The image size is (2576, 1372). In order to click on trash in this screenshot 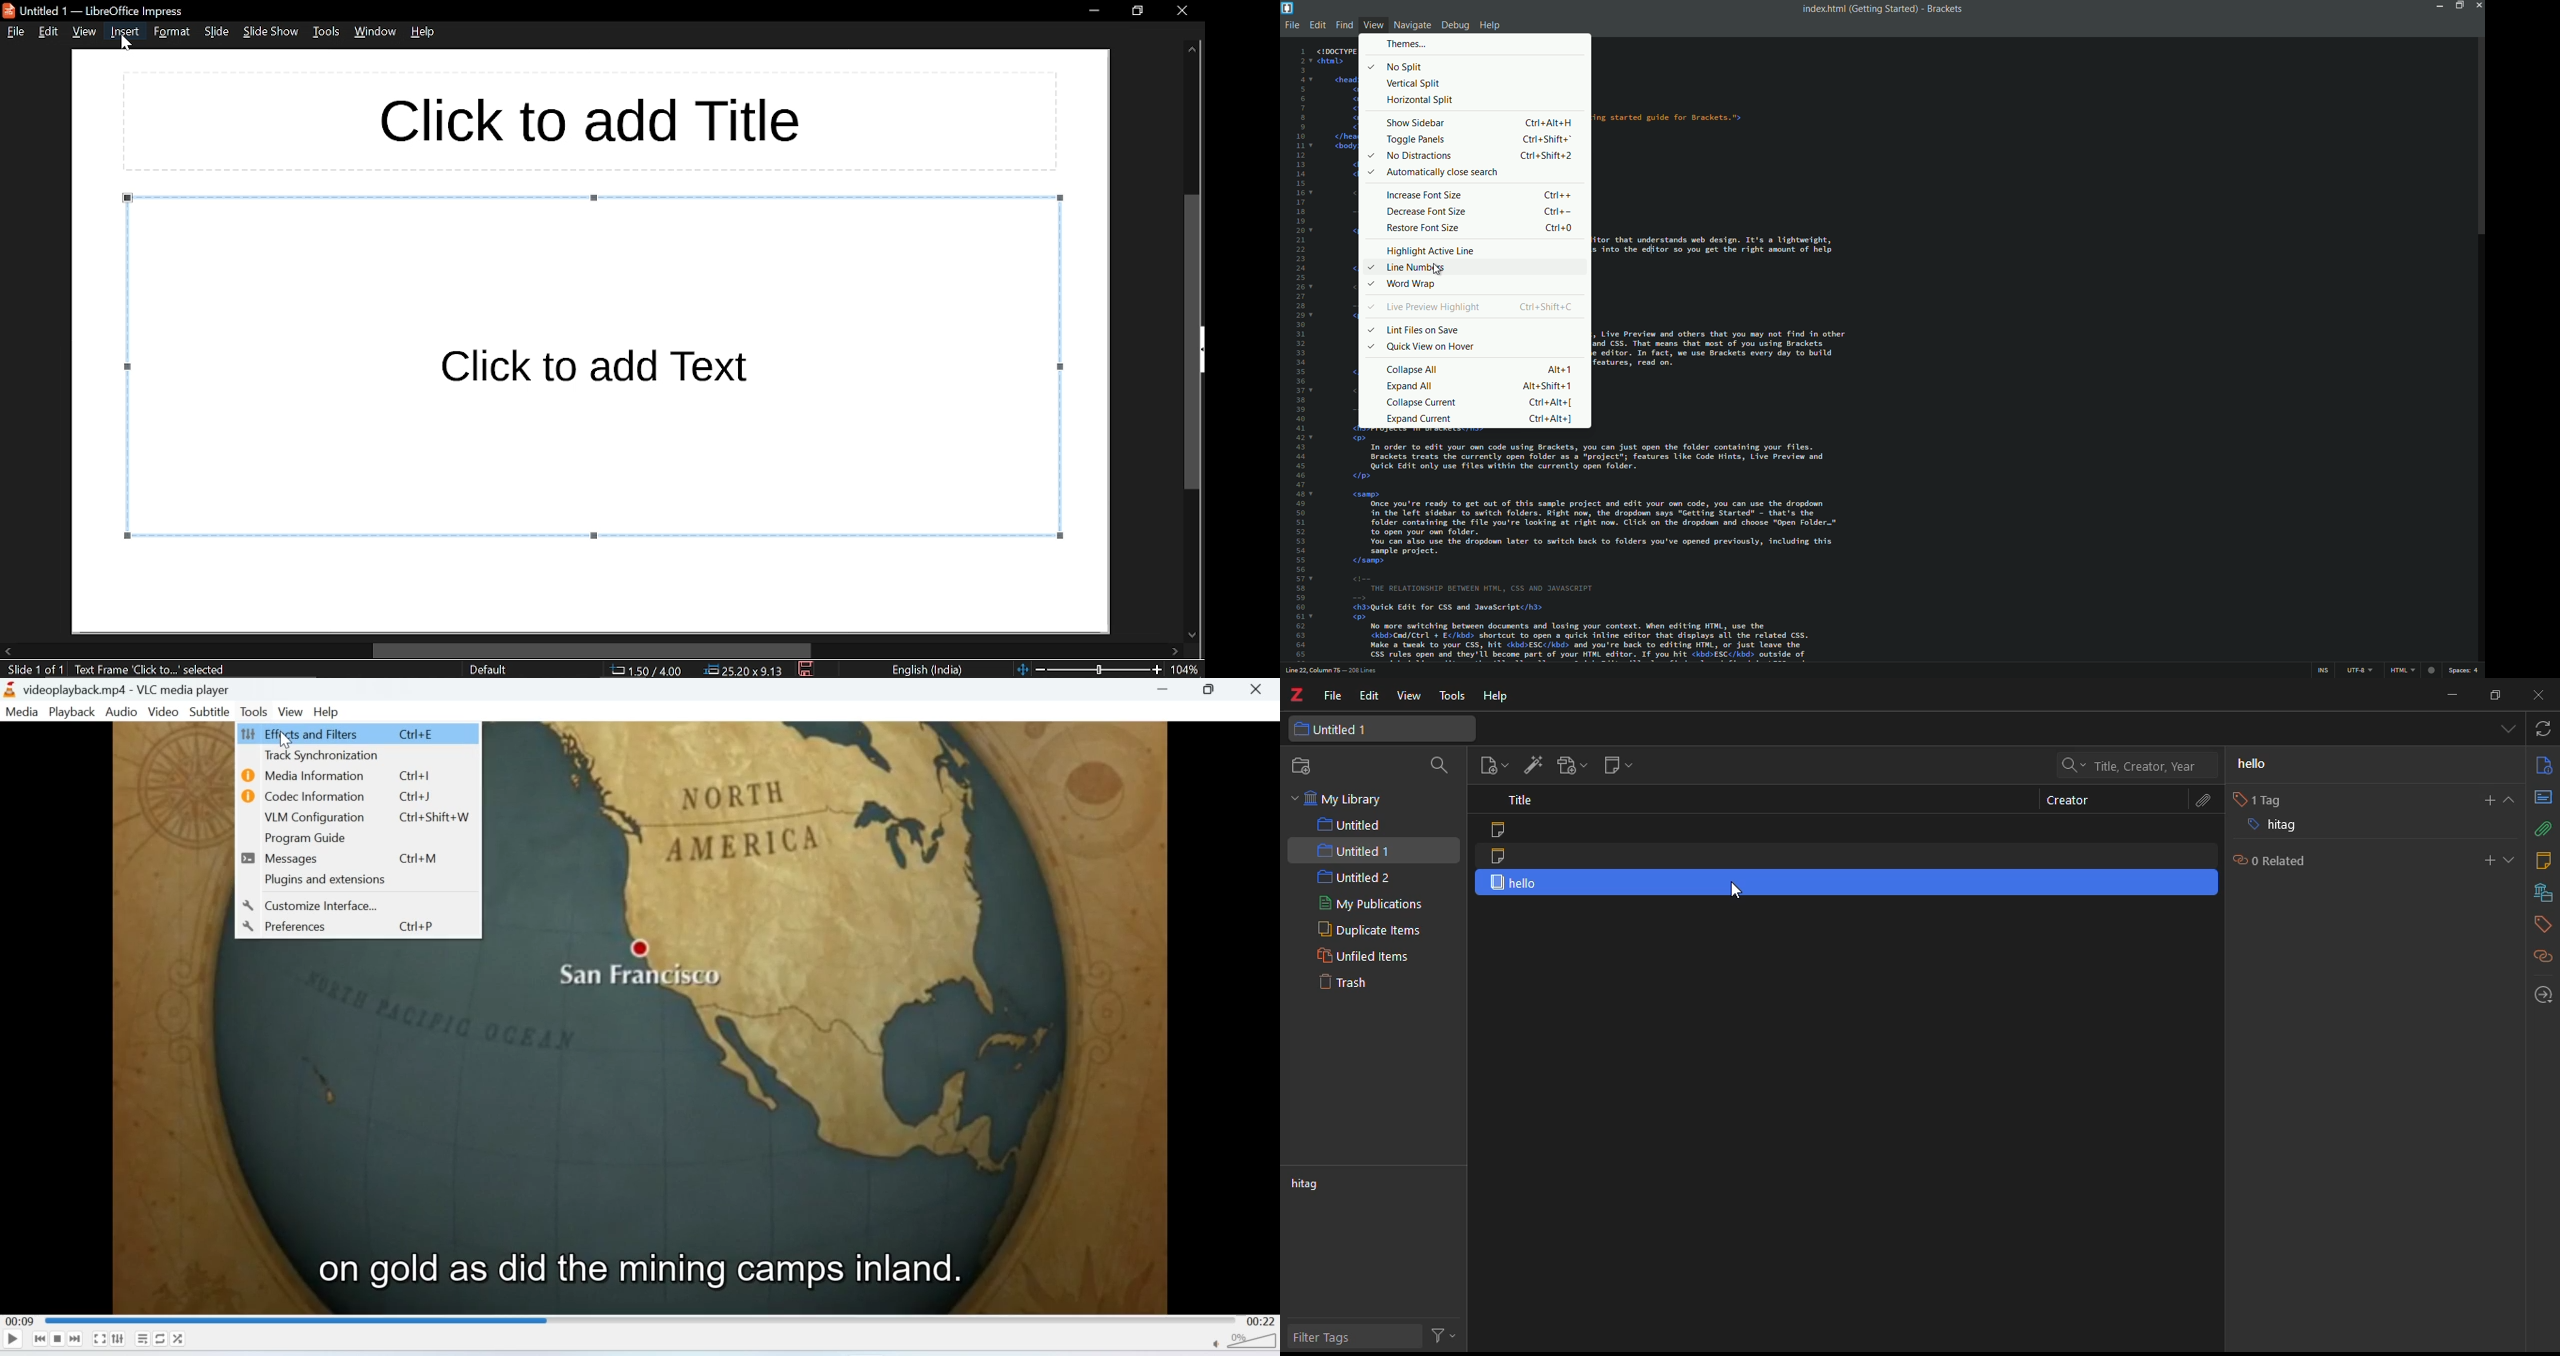, I will do `click(1344, 982)`.